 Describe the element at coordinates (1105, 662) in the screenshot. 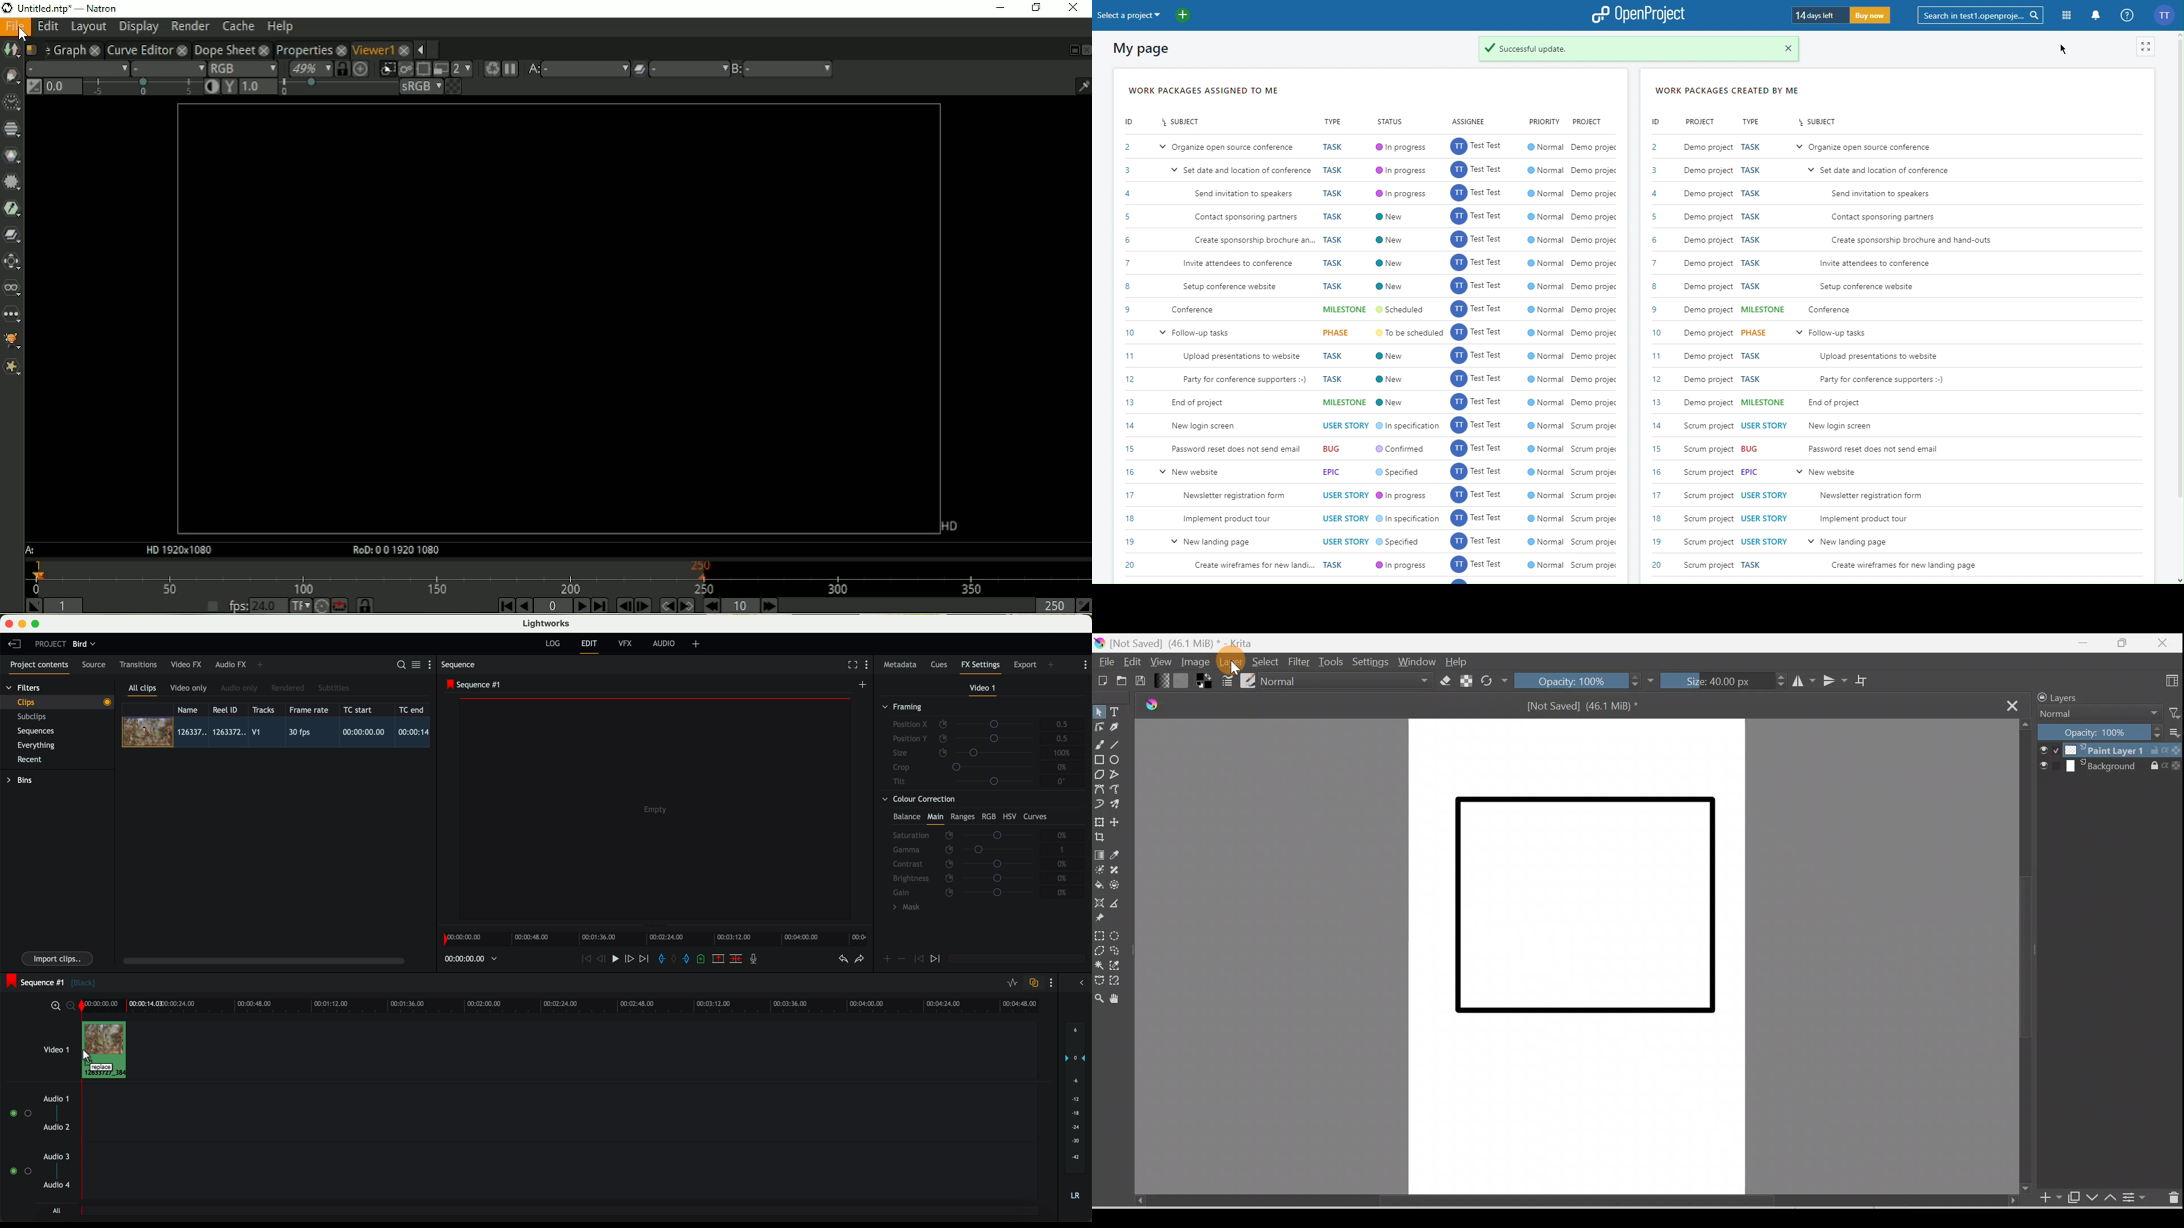

I see `File` at that location.